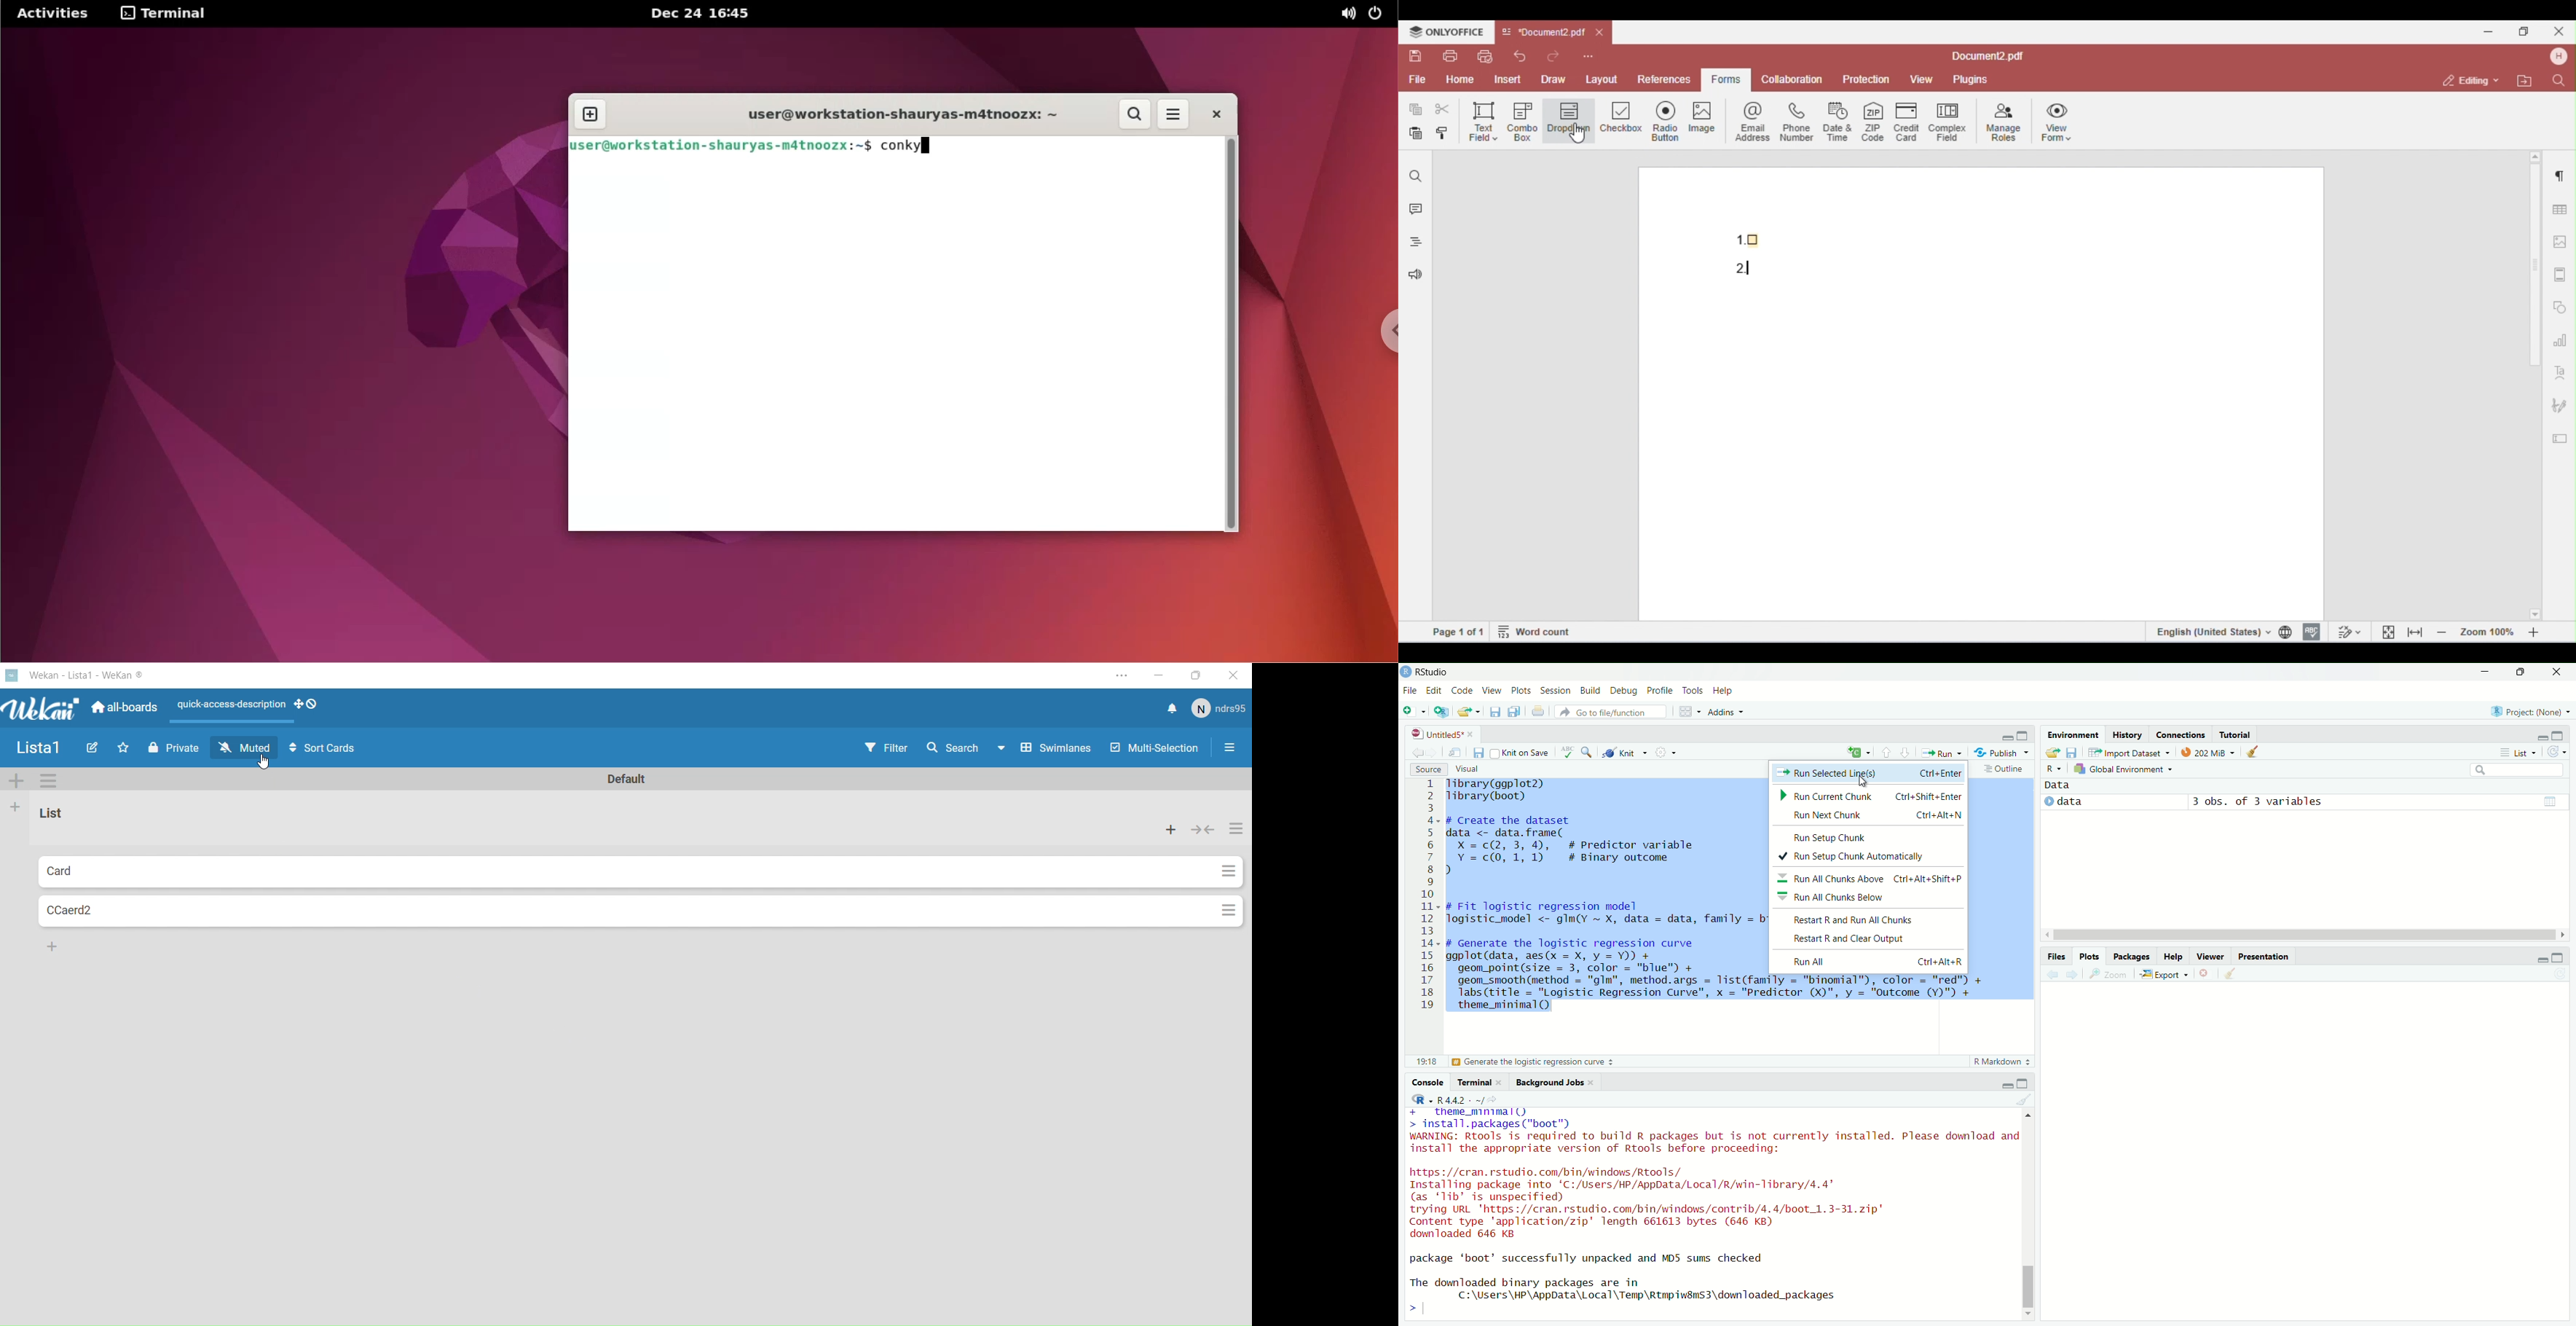  I want to click on Debug, so click(1623, 690).